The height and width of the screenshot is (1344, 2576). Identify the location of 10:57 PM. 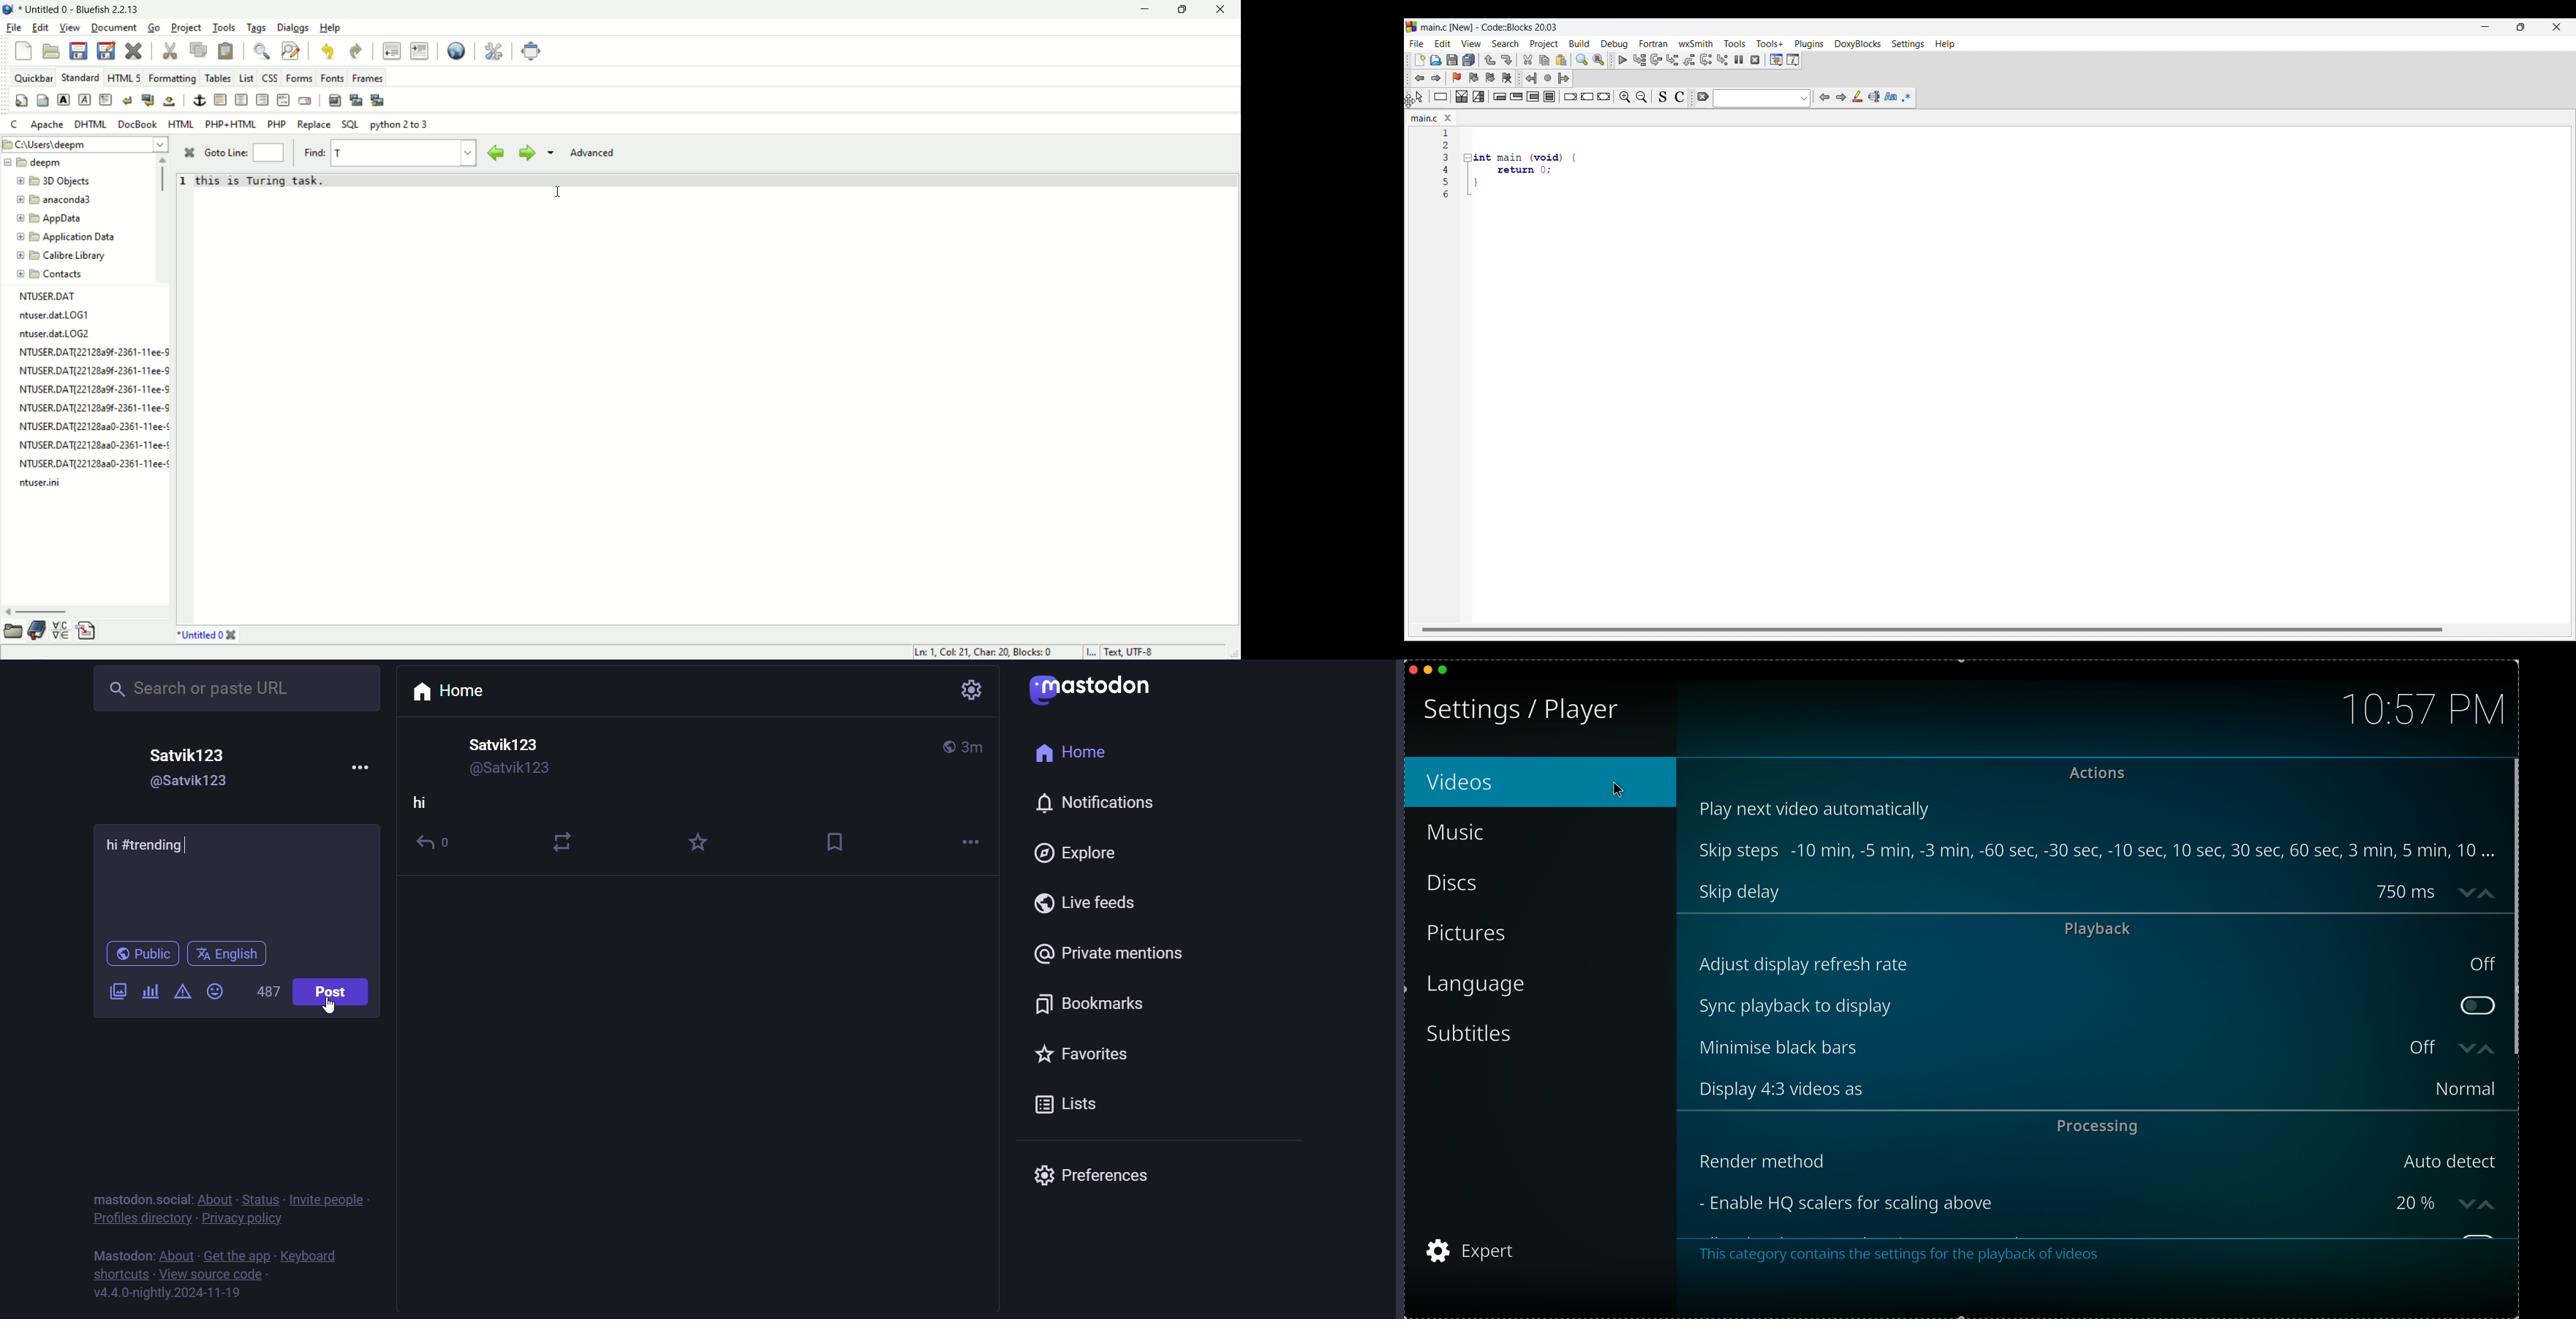
(2418, 707).